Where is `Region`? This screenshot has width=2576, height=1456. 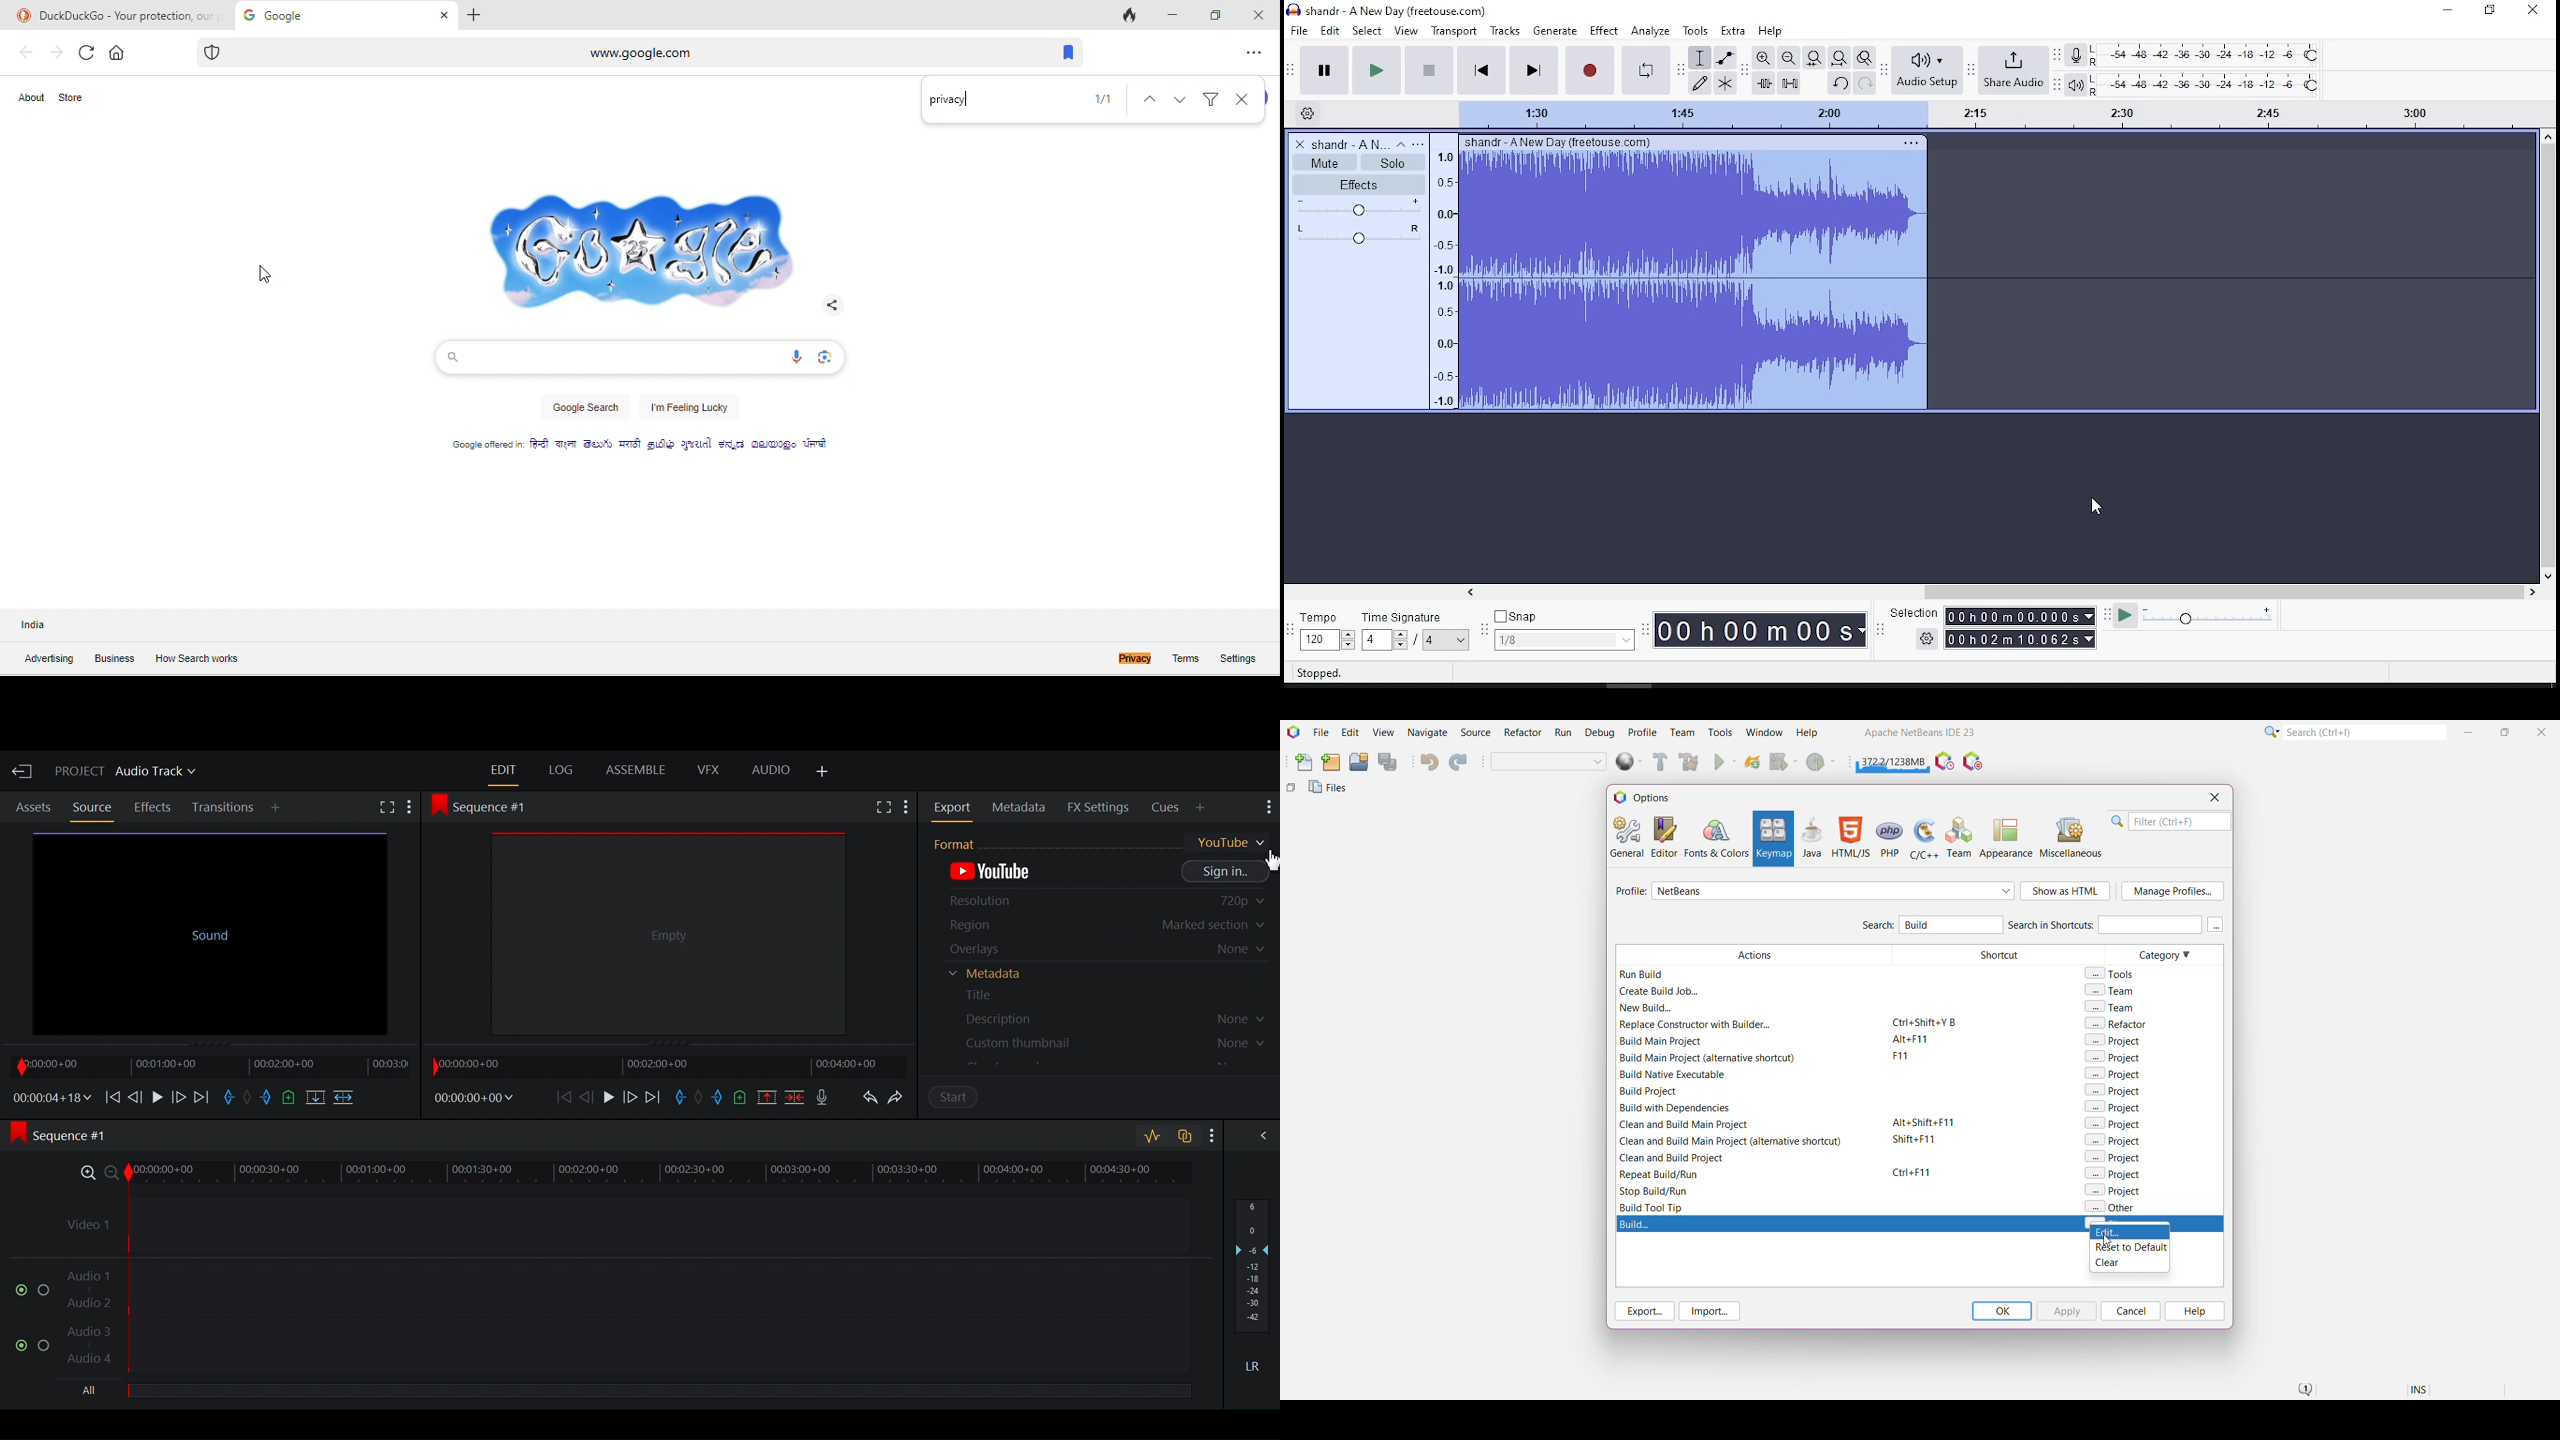
Region is located at coordinates (1105, 927).